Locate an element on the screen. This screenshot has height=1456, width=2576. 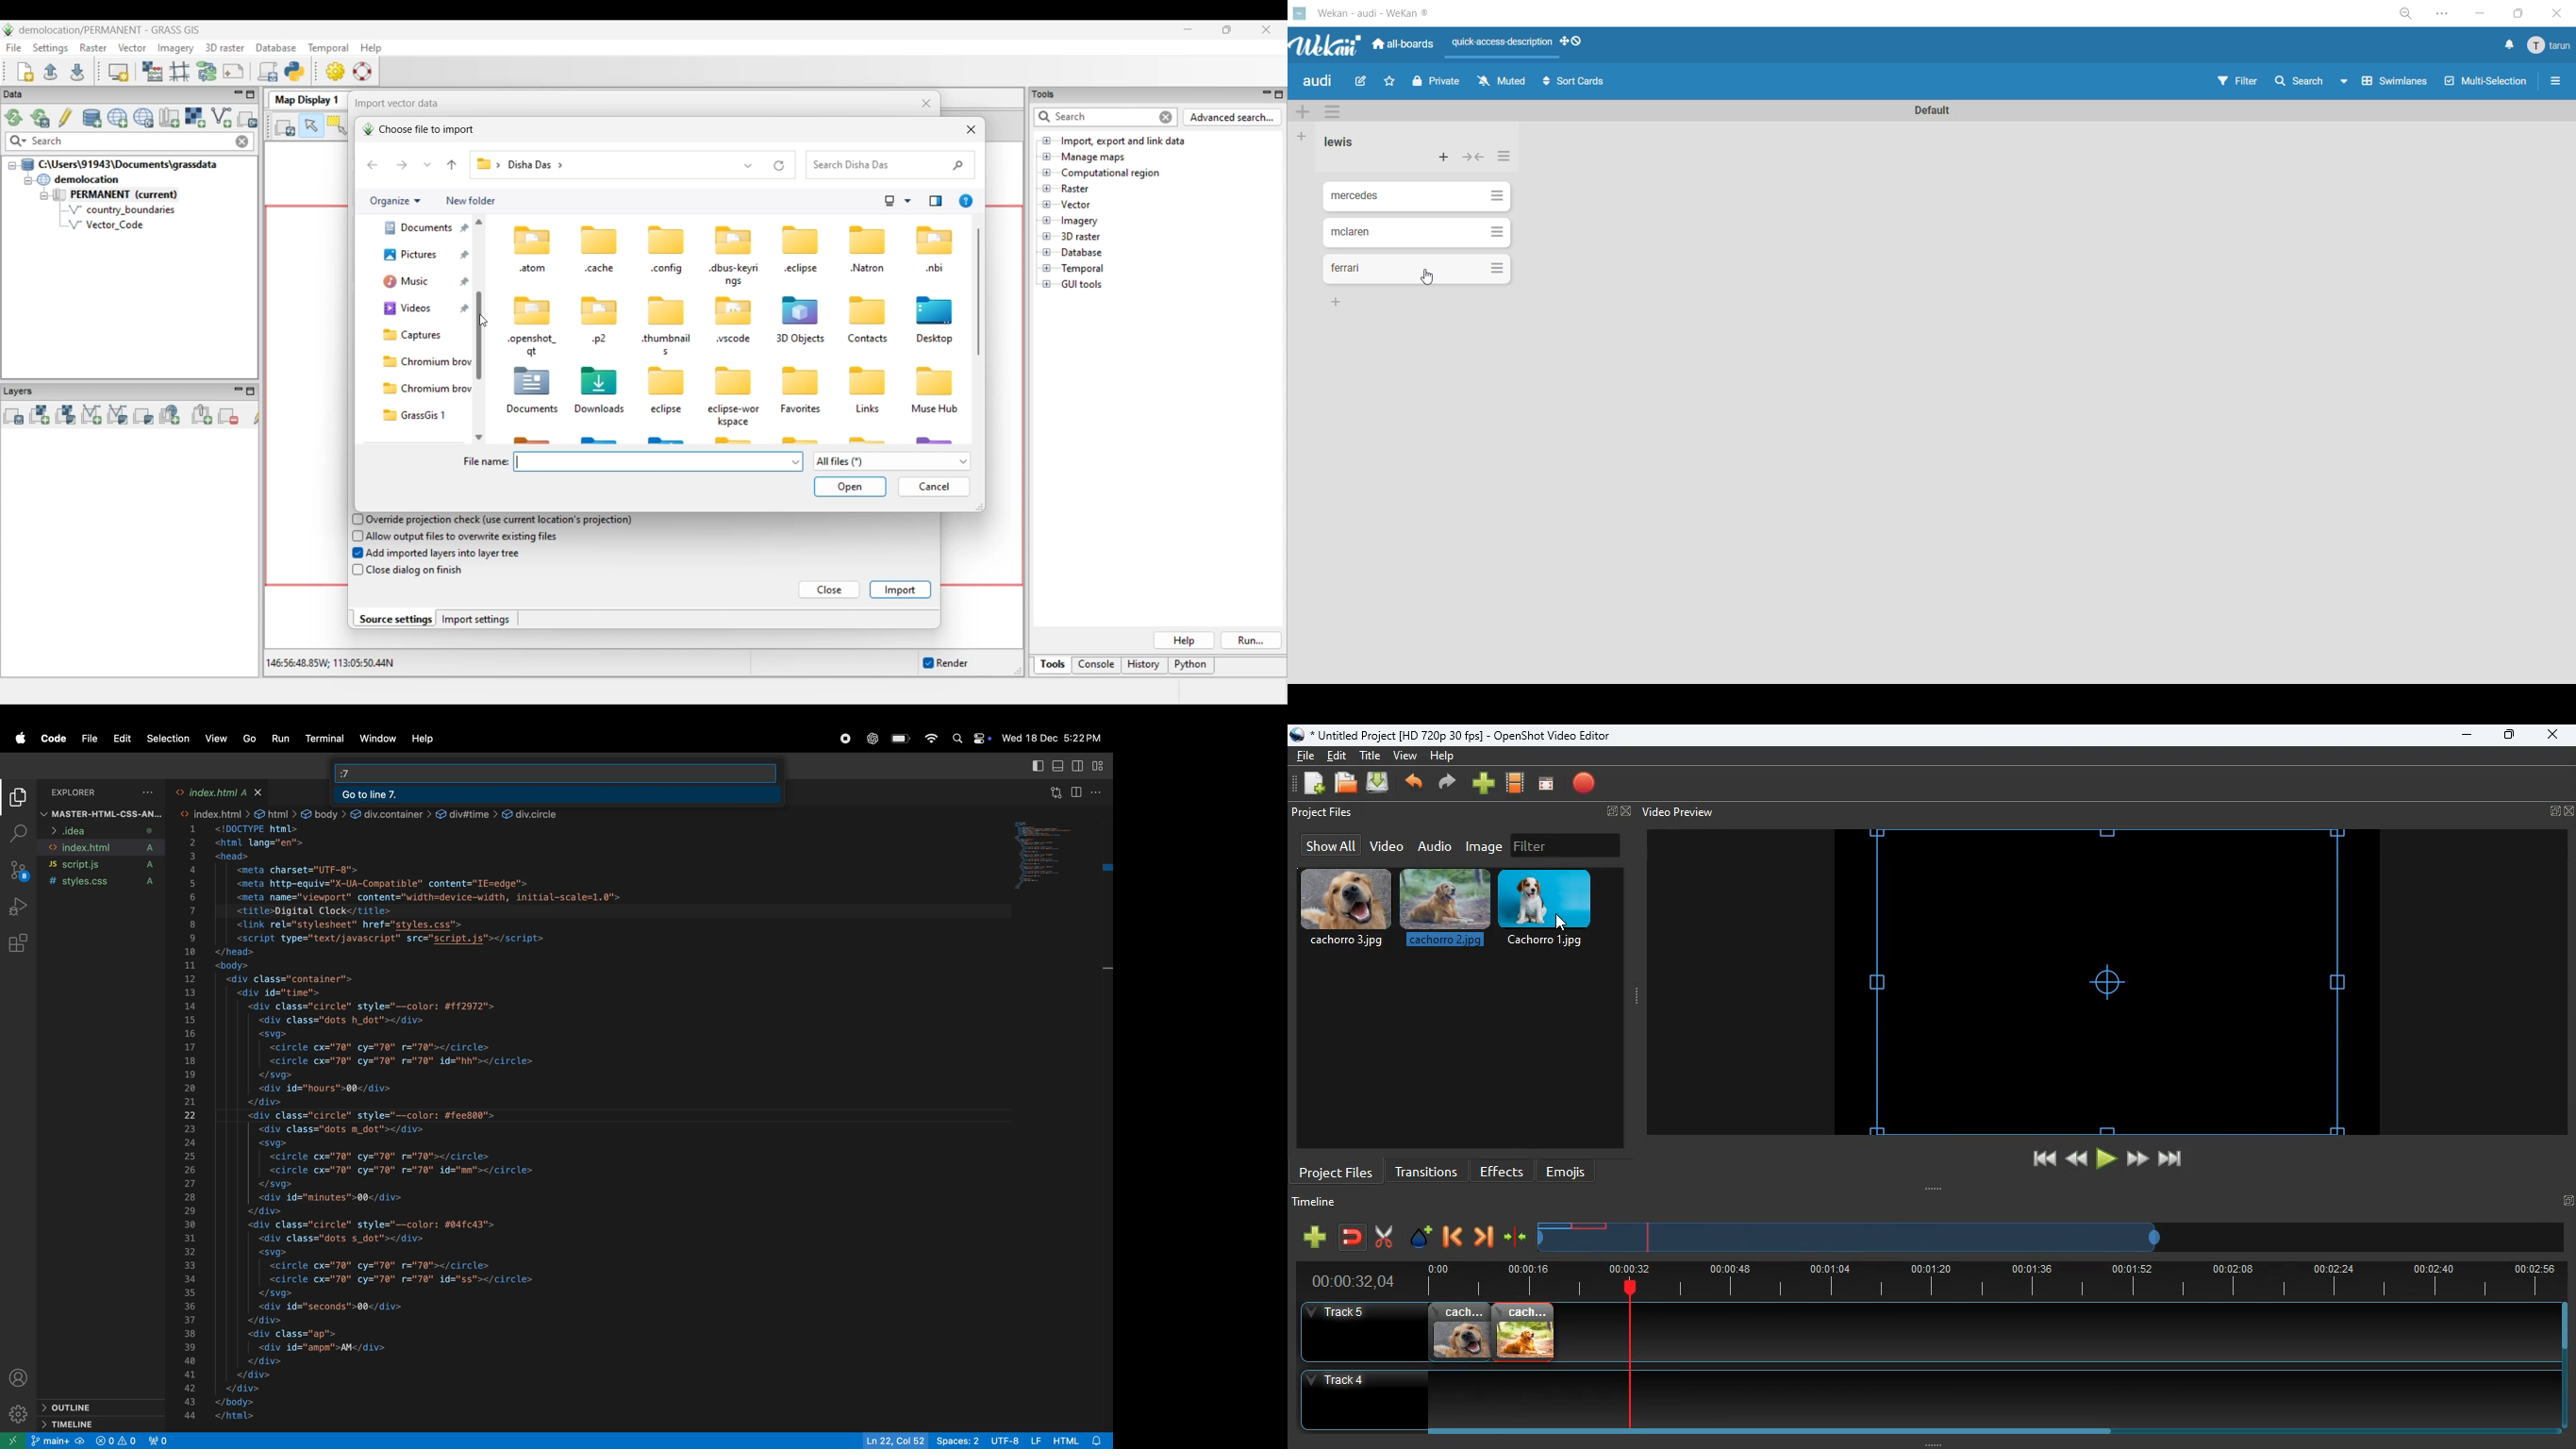
beggining is located at coordinates (2036, 1159).